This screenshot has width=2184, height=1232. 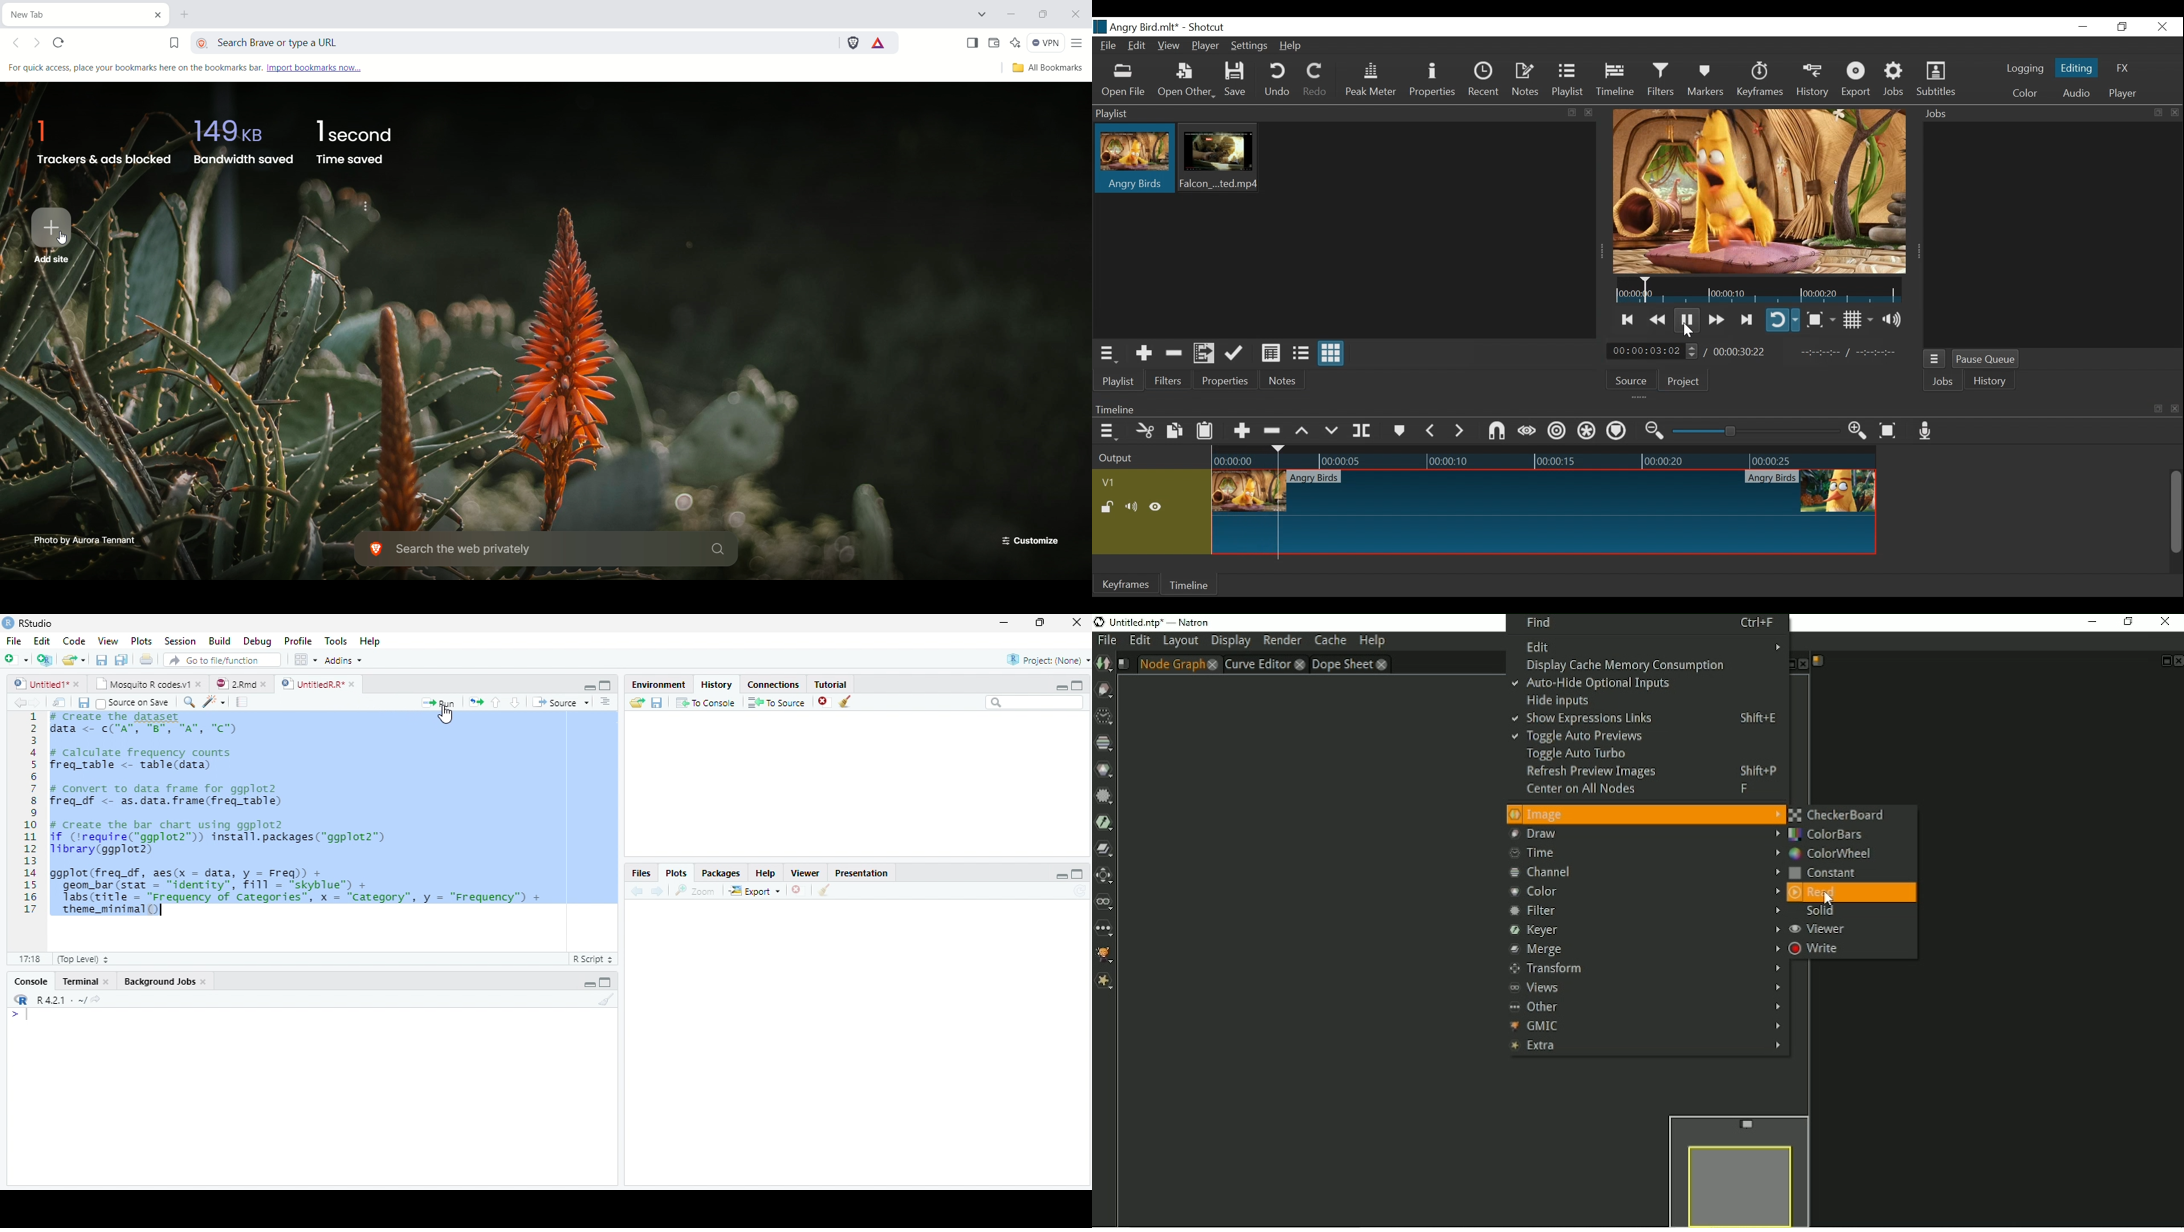 I want to click on Project: (None), so click(x=1043, y=661).